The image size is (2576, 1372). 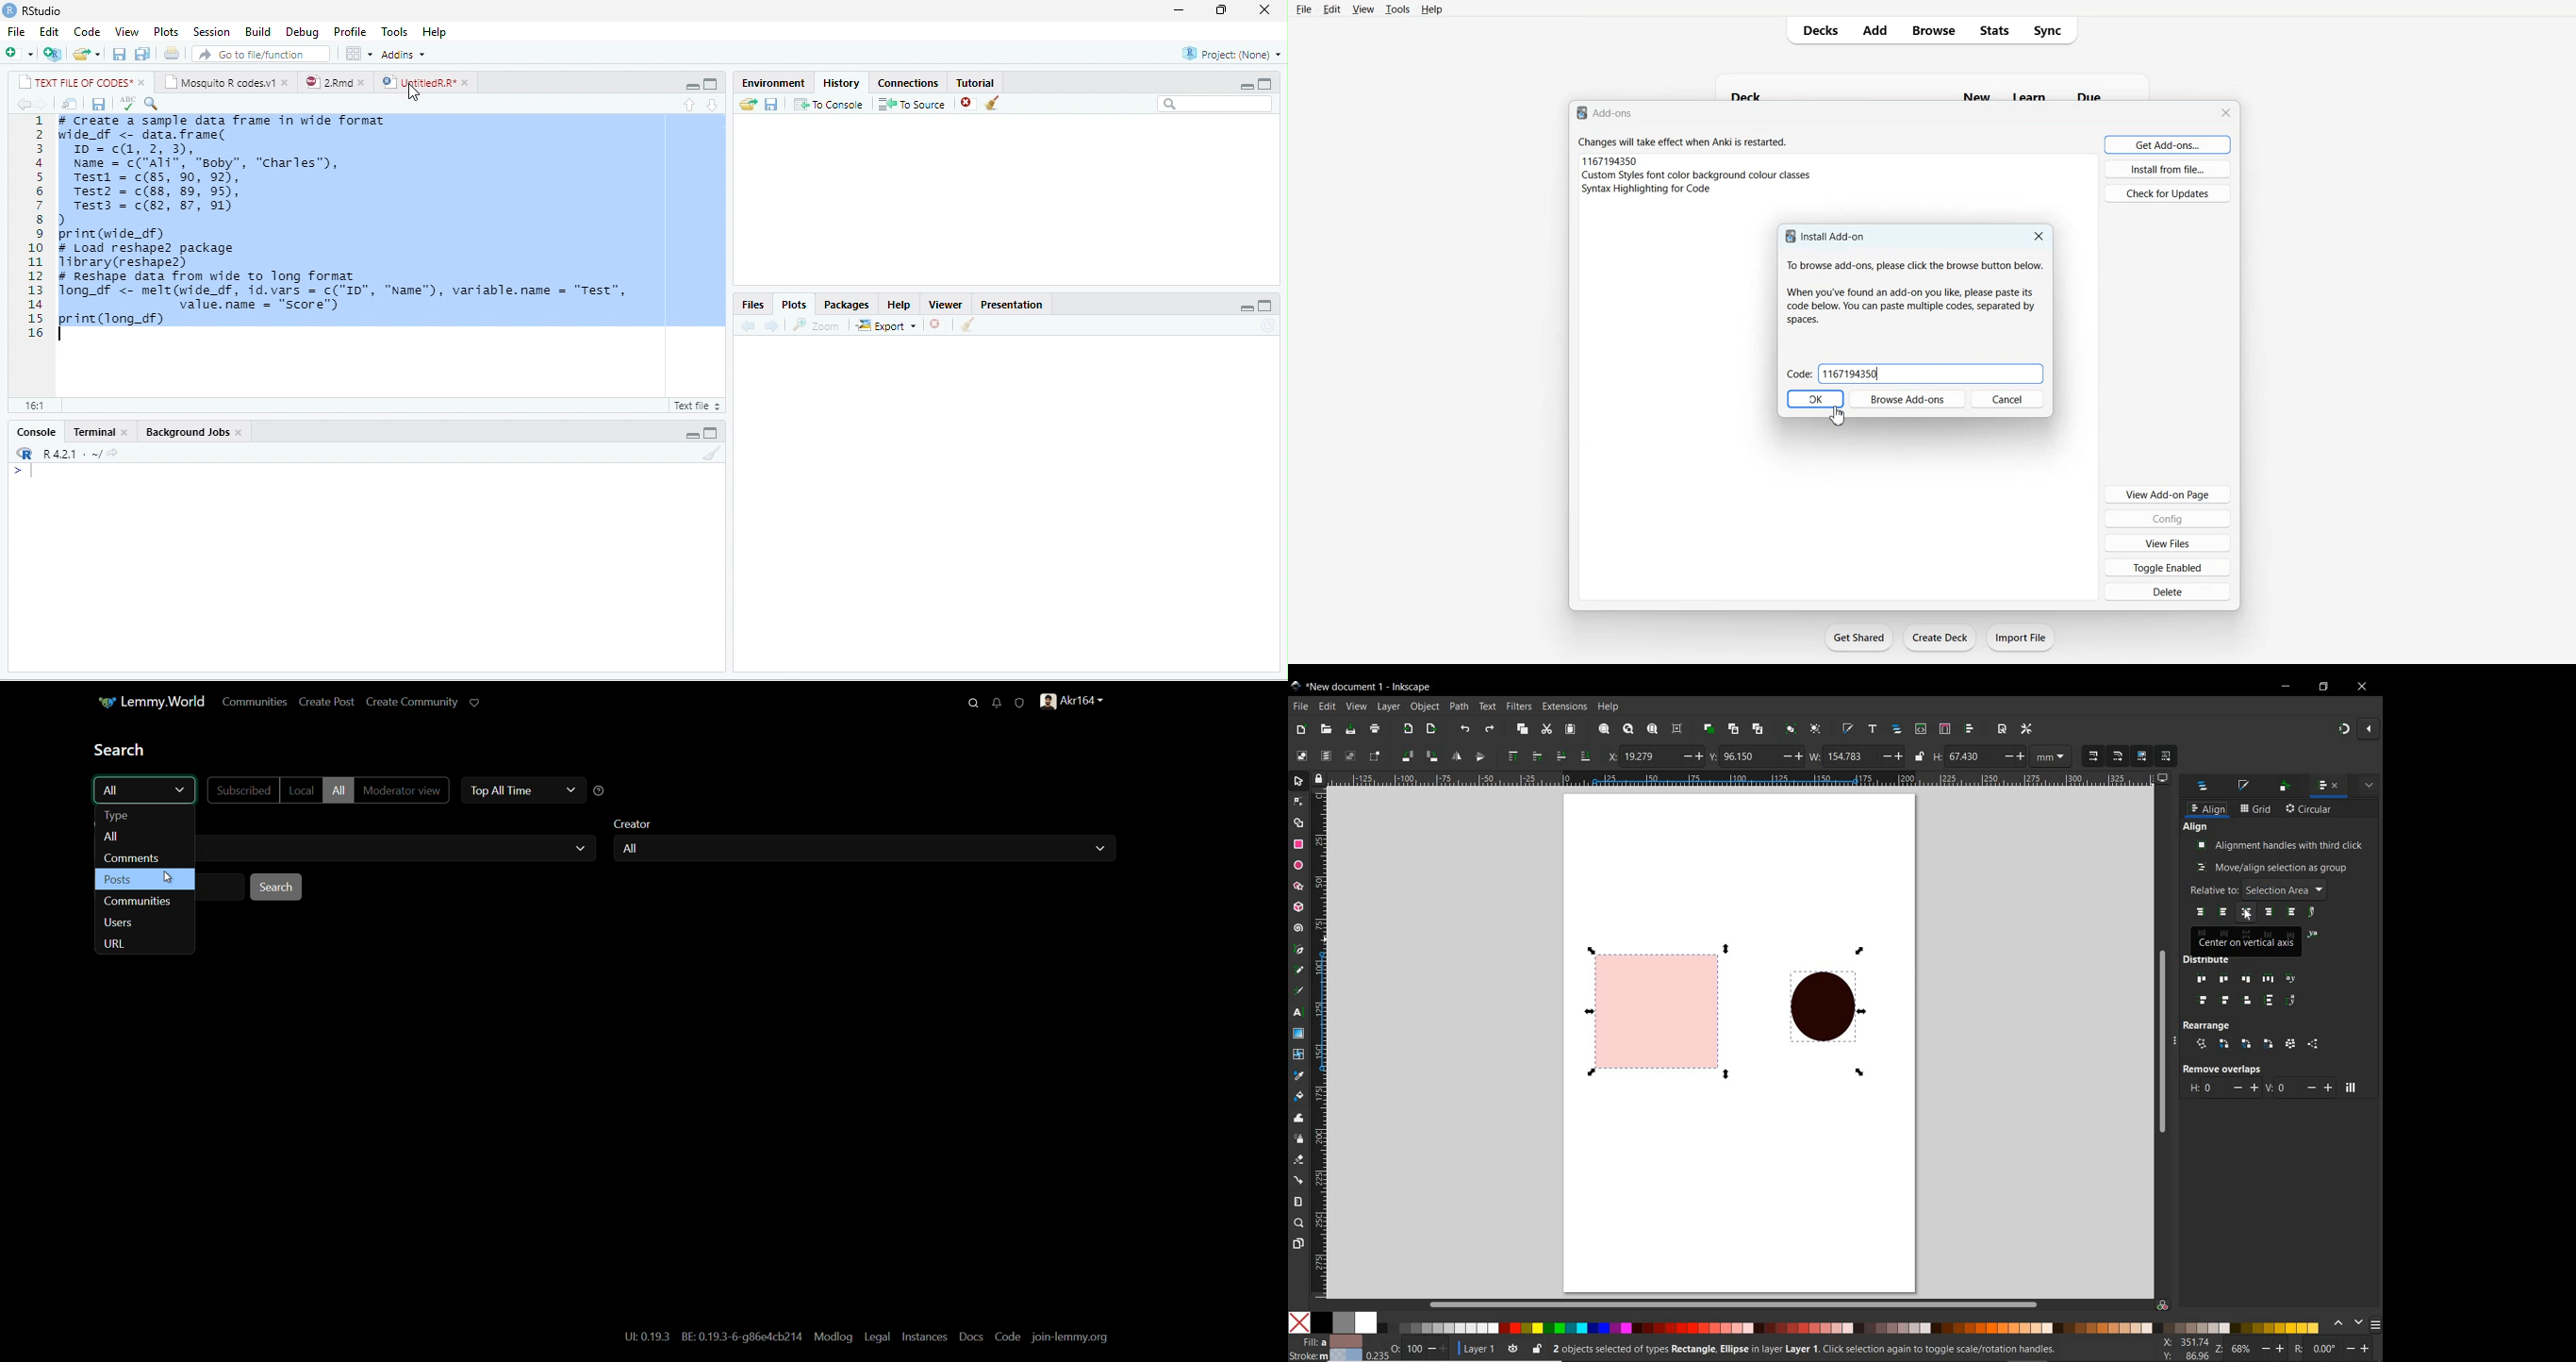 I want to click on 1167194350, so click(x=1611, y=160).